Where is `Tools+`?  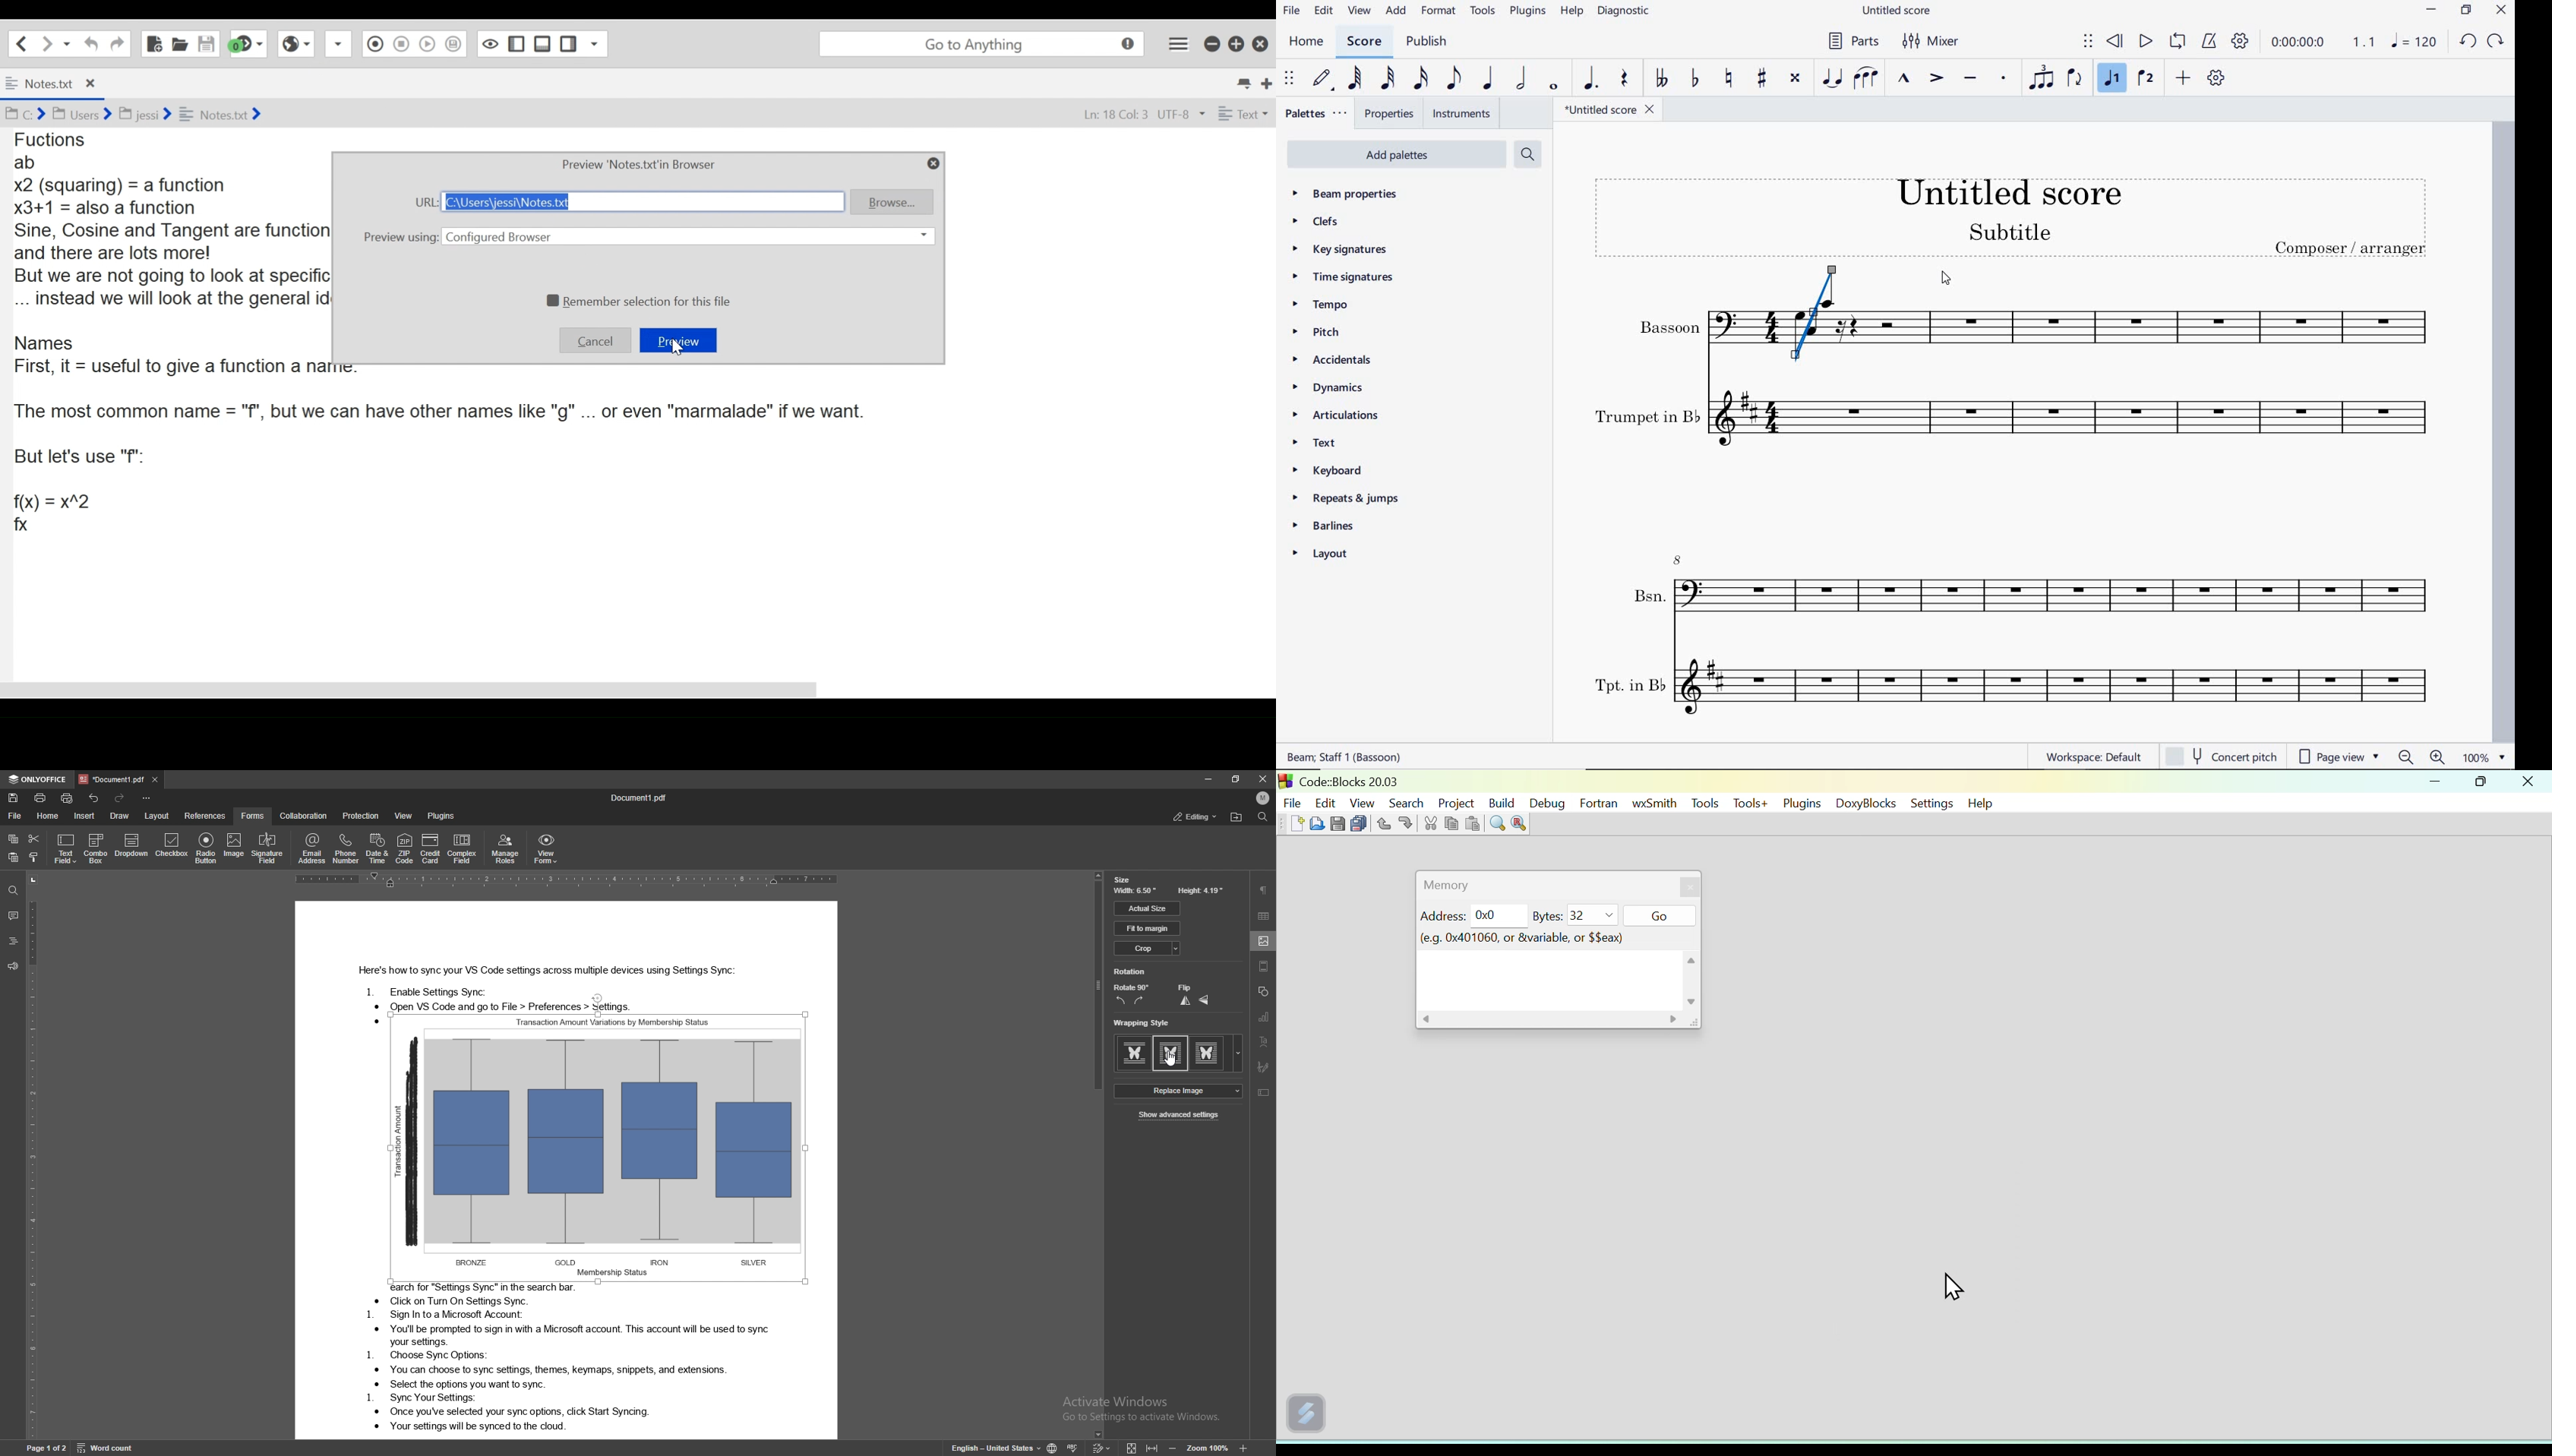 Tools+ is located at coordinates (1747, 802).